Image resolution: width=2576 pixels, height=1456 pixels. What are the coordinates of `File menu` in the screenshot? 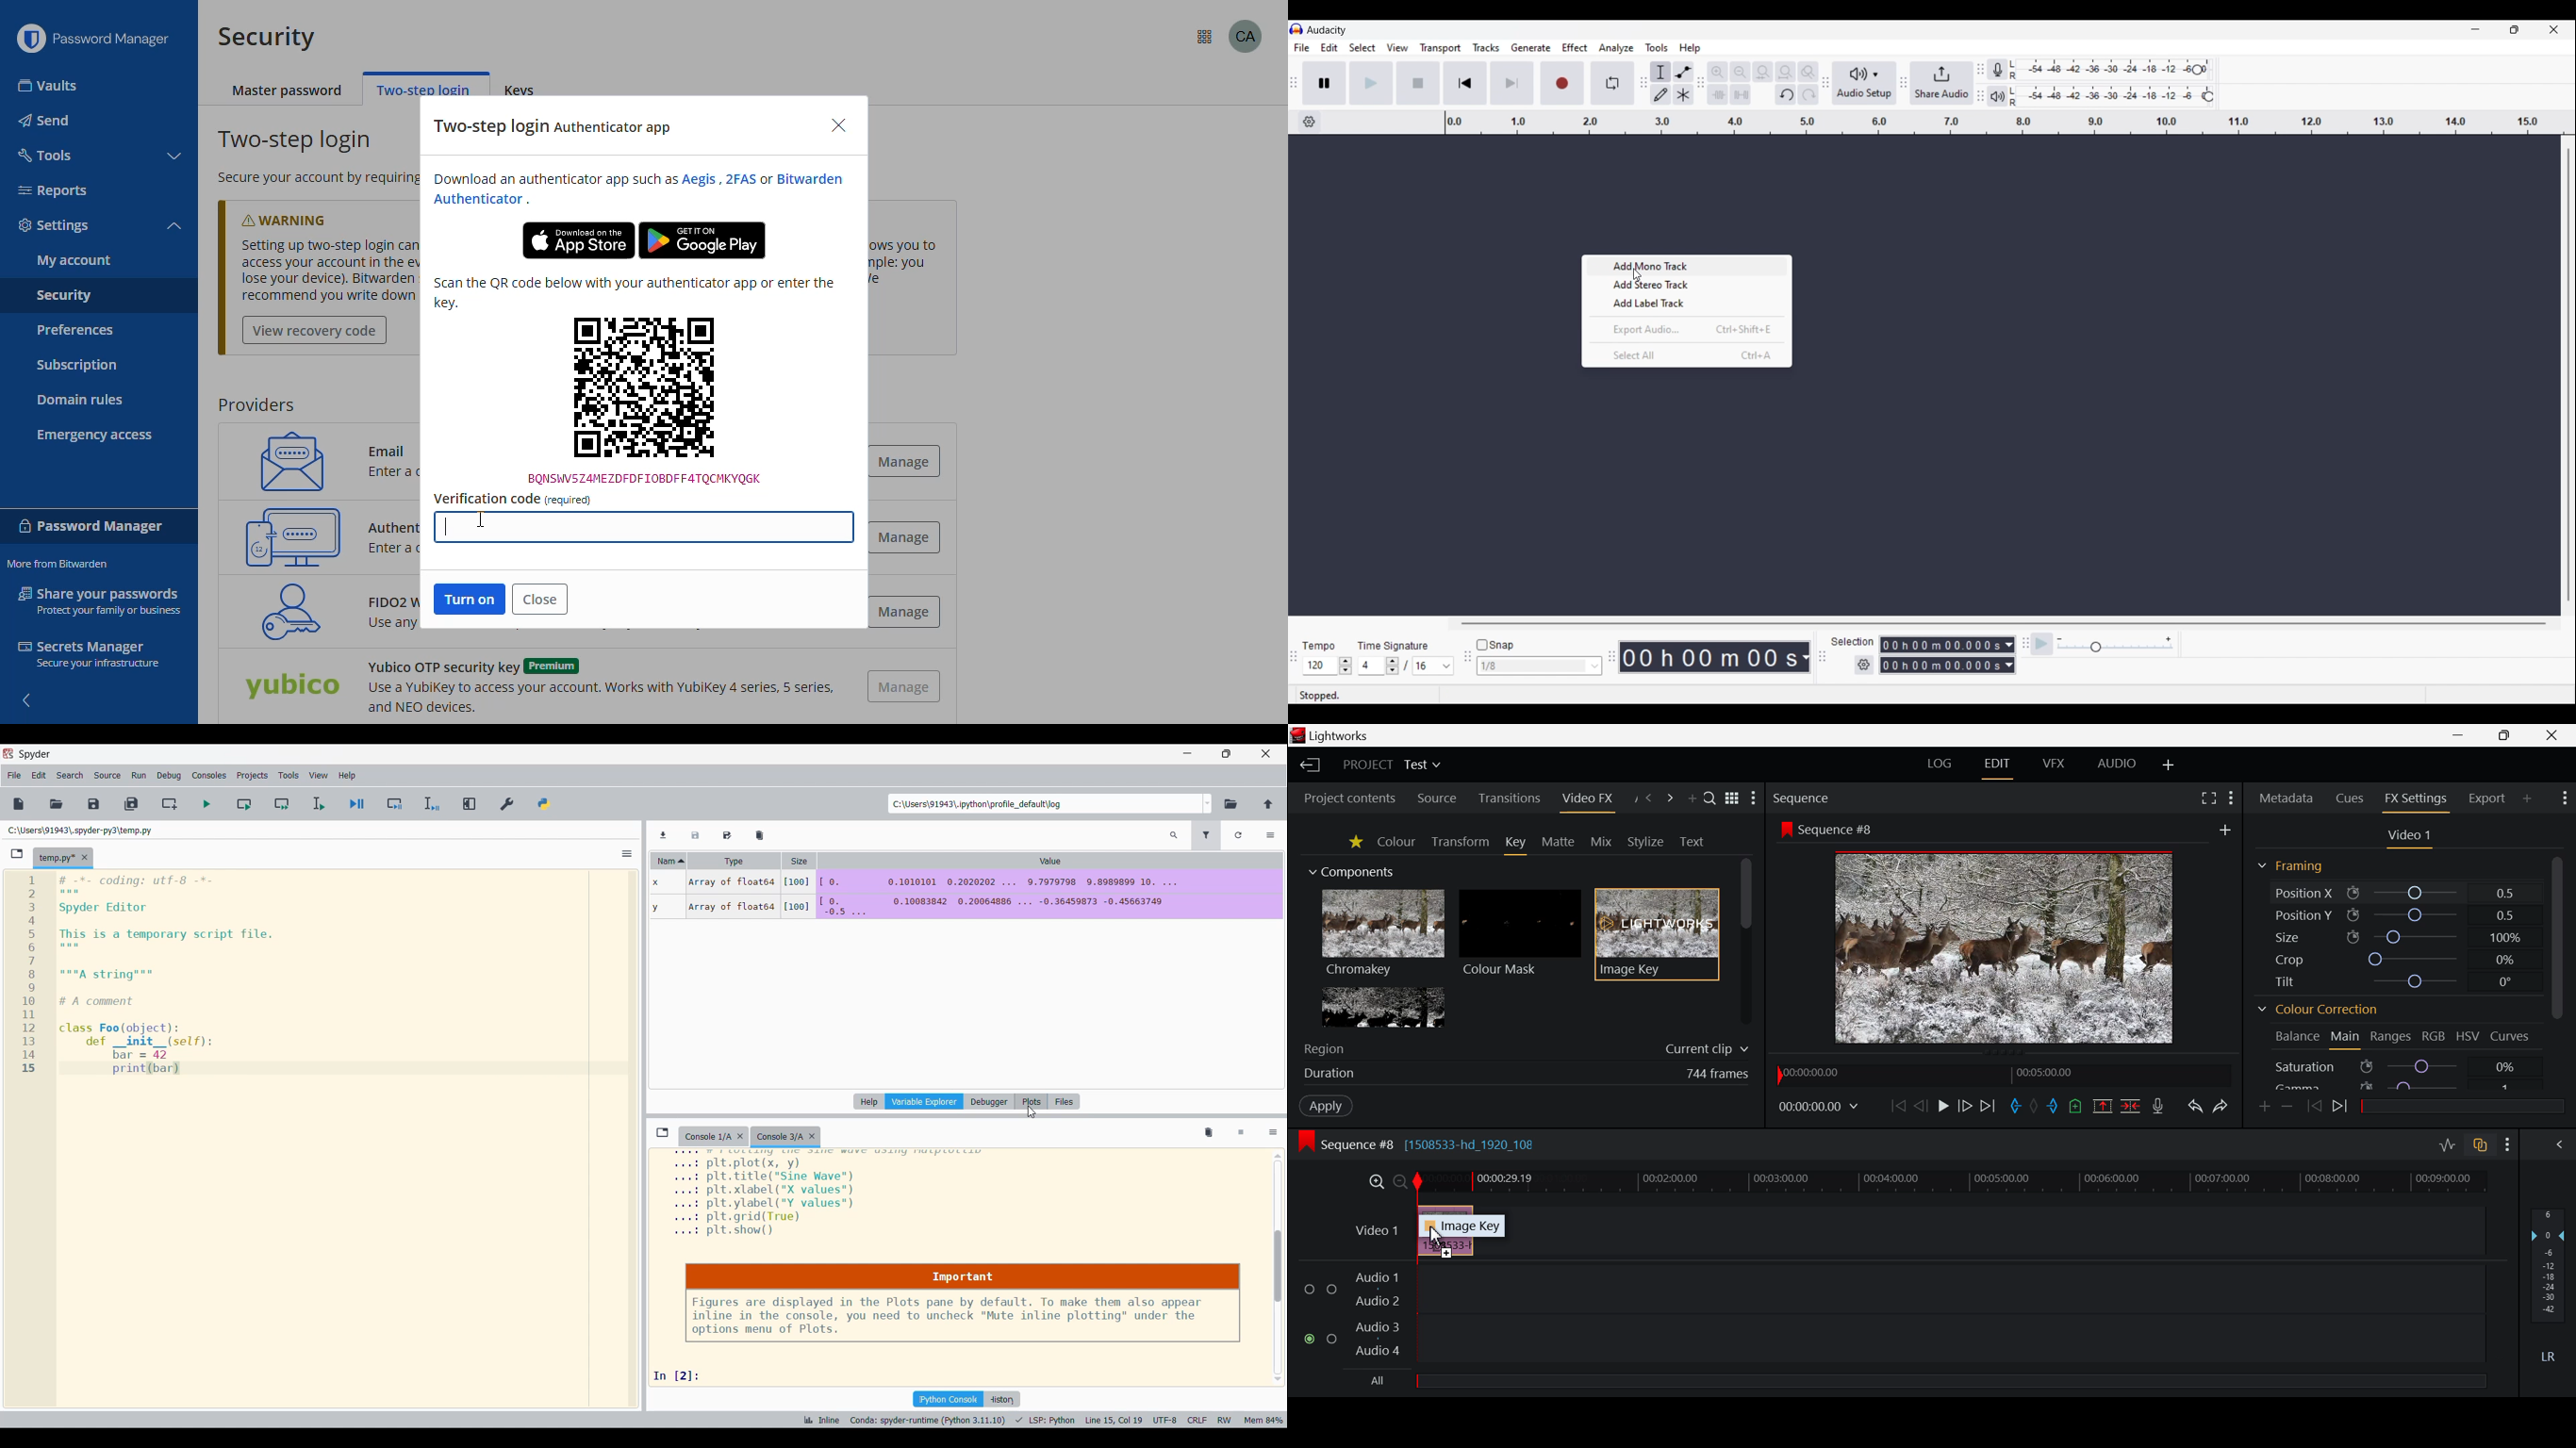 It's located at (1301, 48).